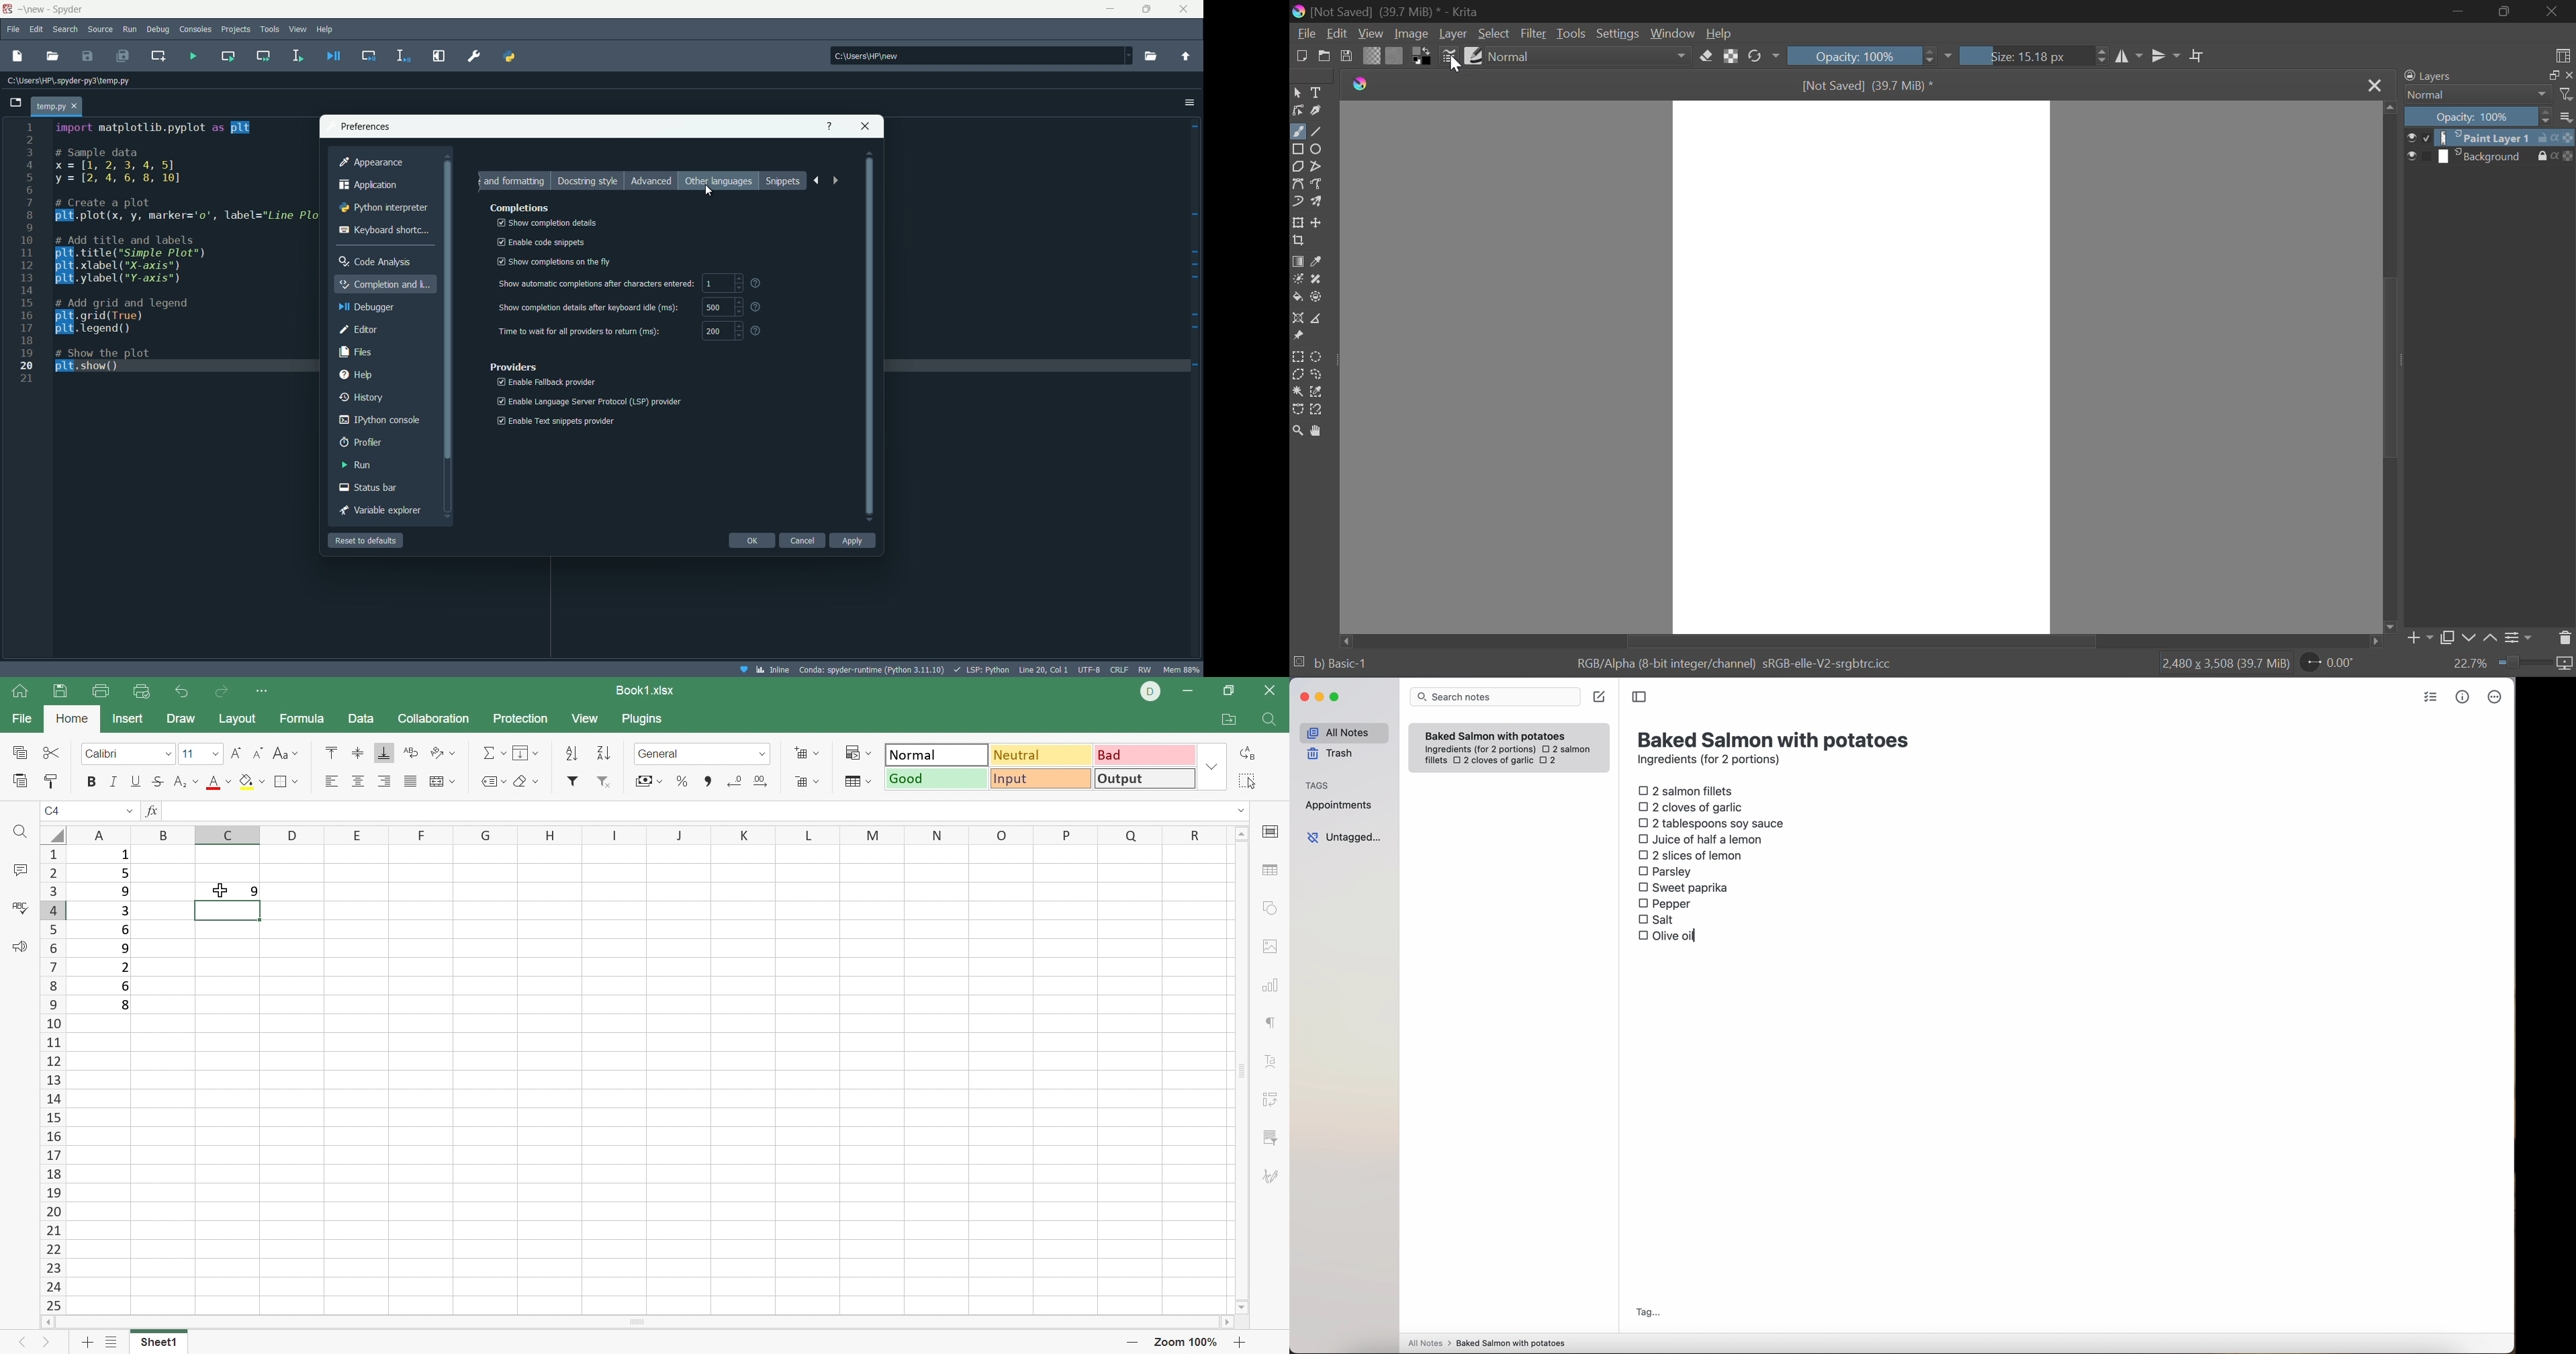 This screenshot has height=1372, width=2576. What do you see at coordinates (240, 719) in the screenshot?
I see `Layout` at bounding box center [240, 719].